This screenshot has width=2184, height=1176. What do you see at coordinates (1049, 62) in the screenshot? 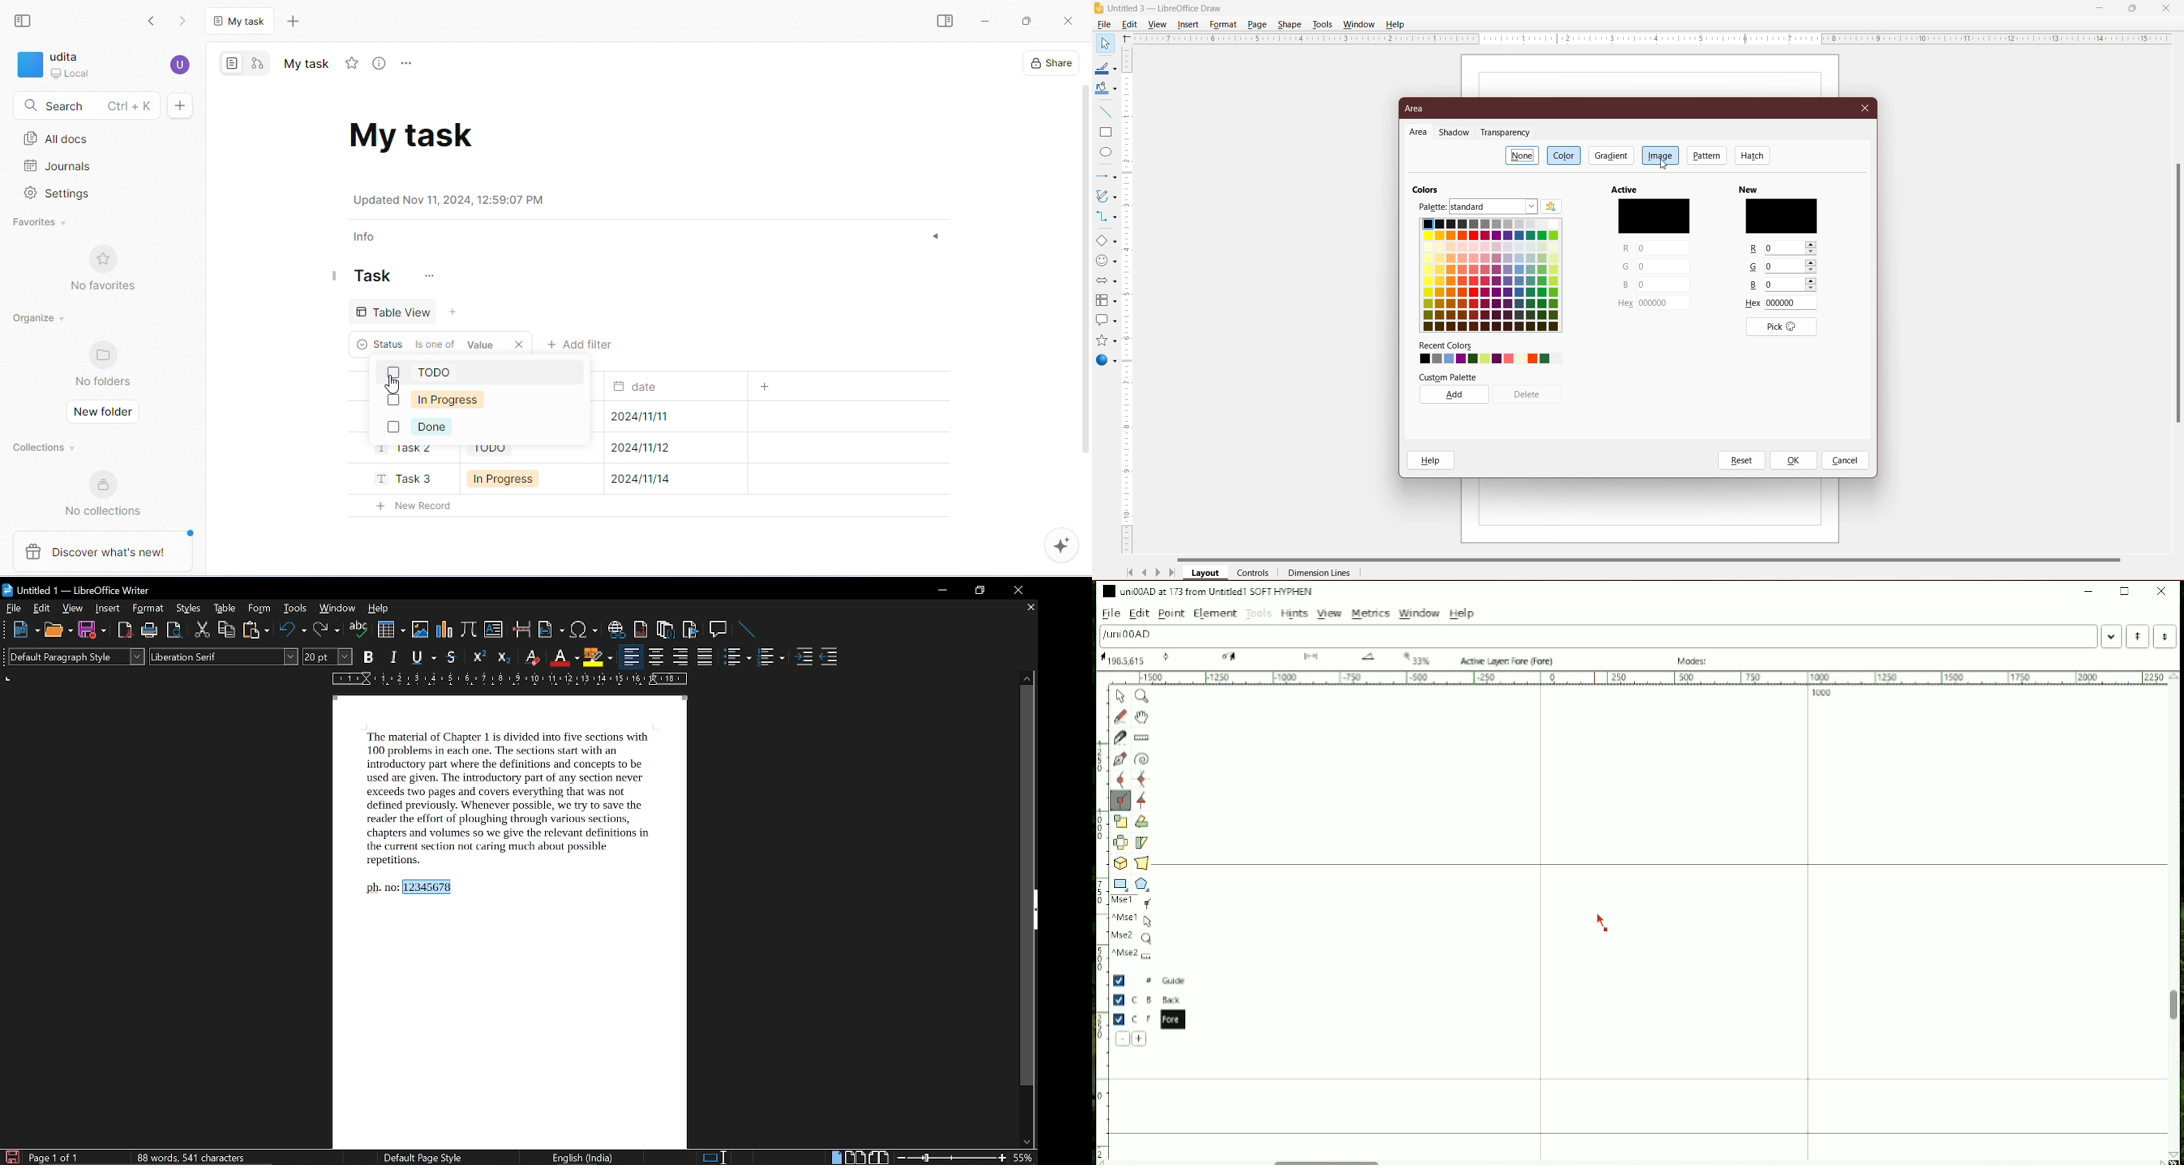
I see `share` at bounding box center [1049, 62].